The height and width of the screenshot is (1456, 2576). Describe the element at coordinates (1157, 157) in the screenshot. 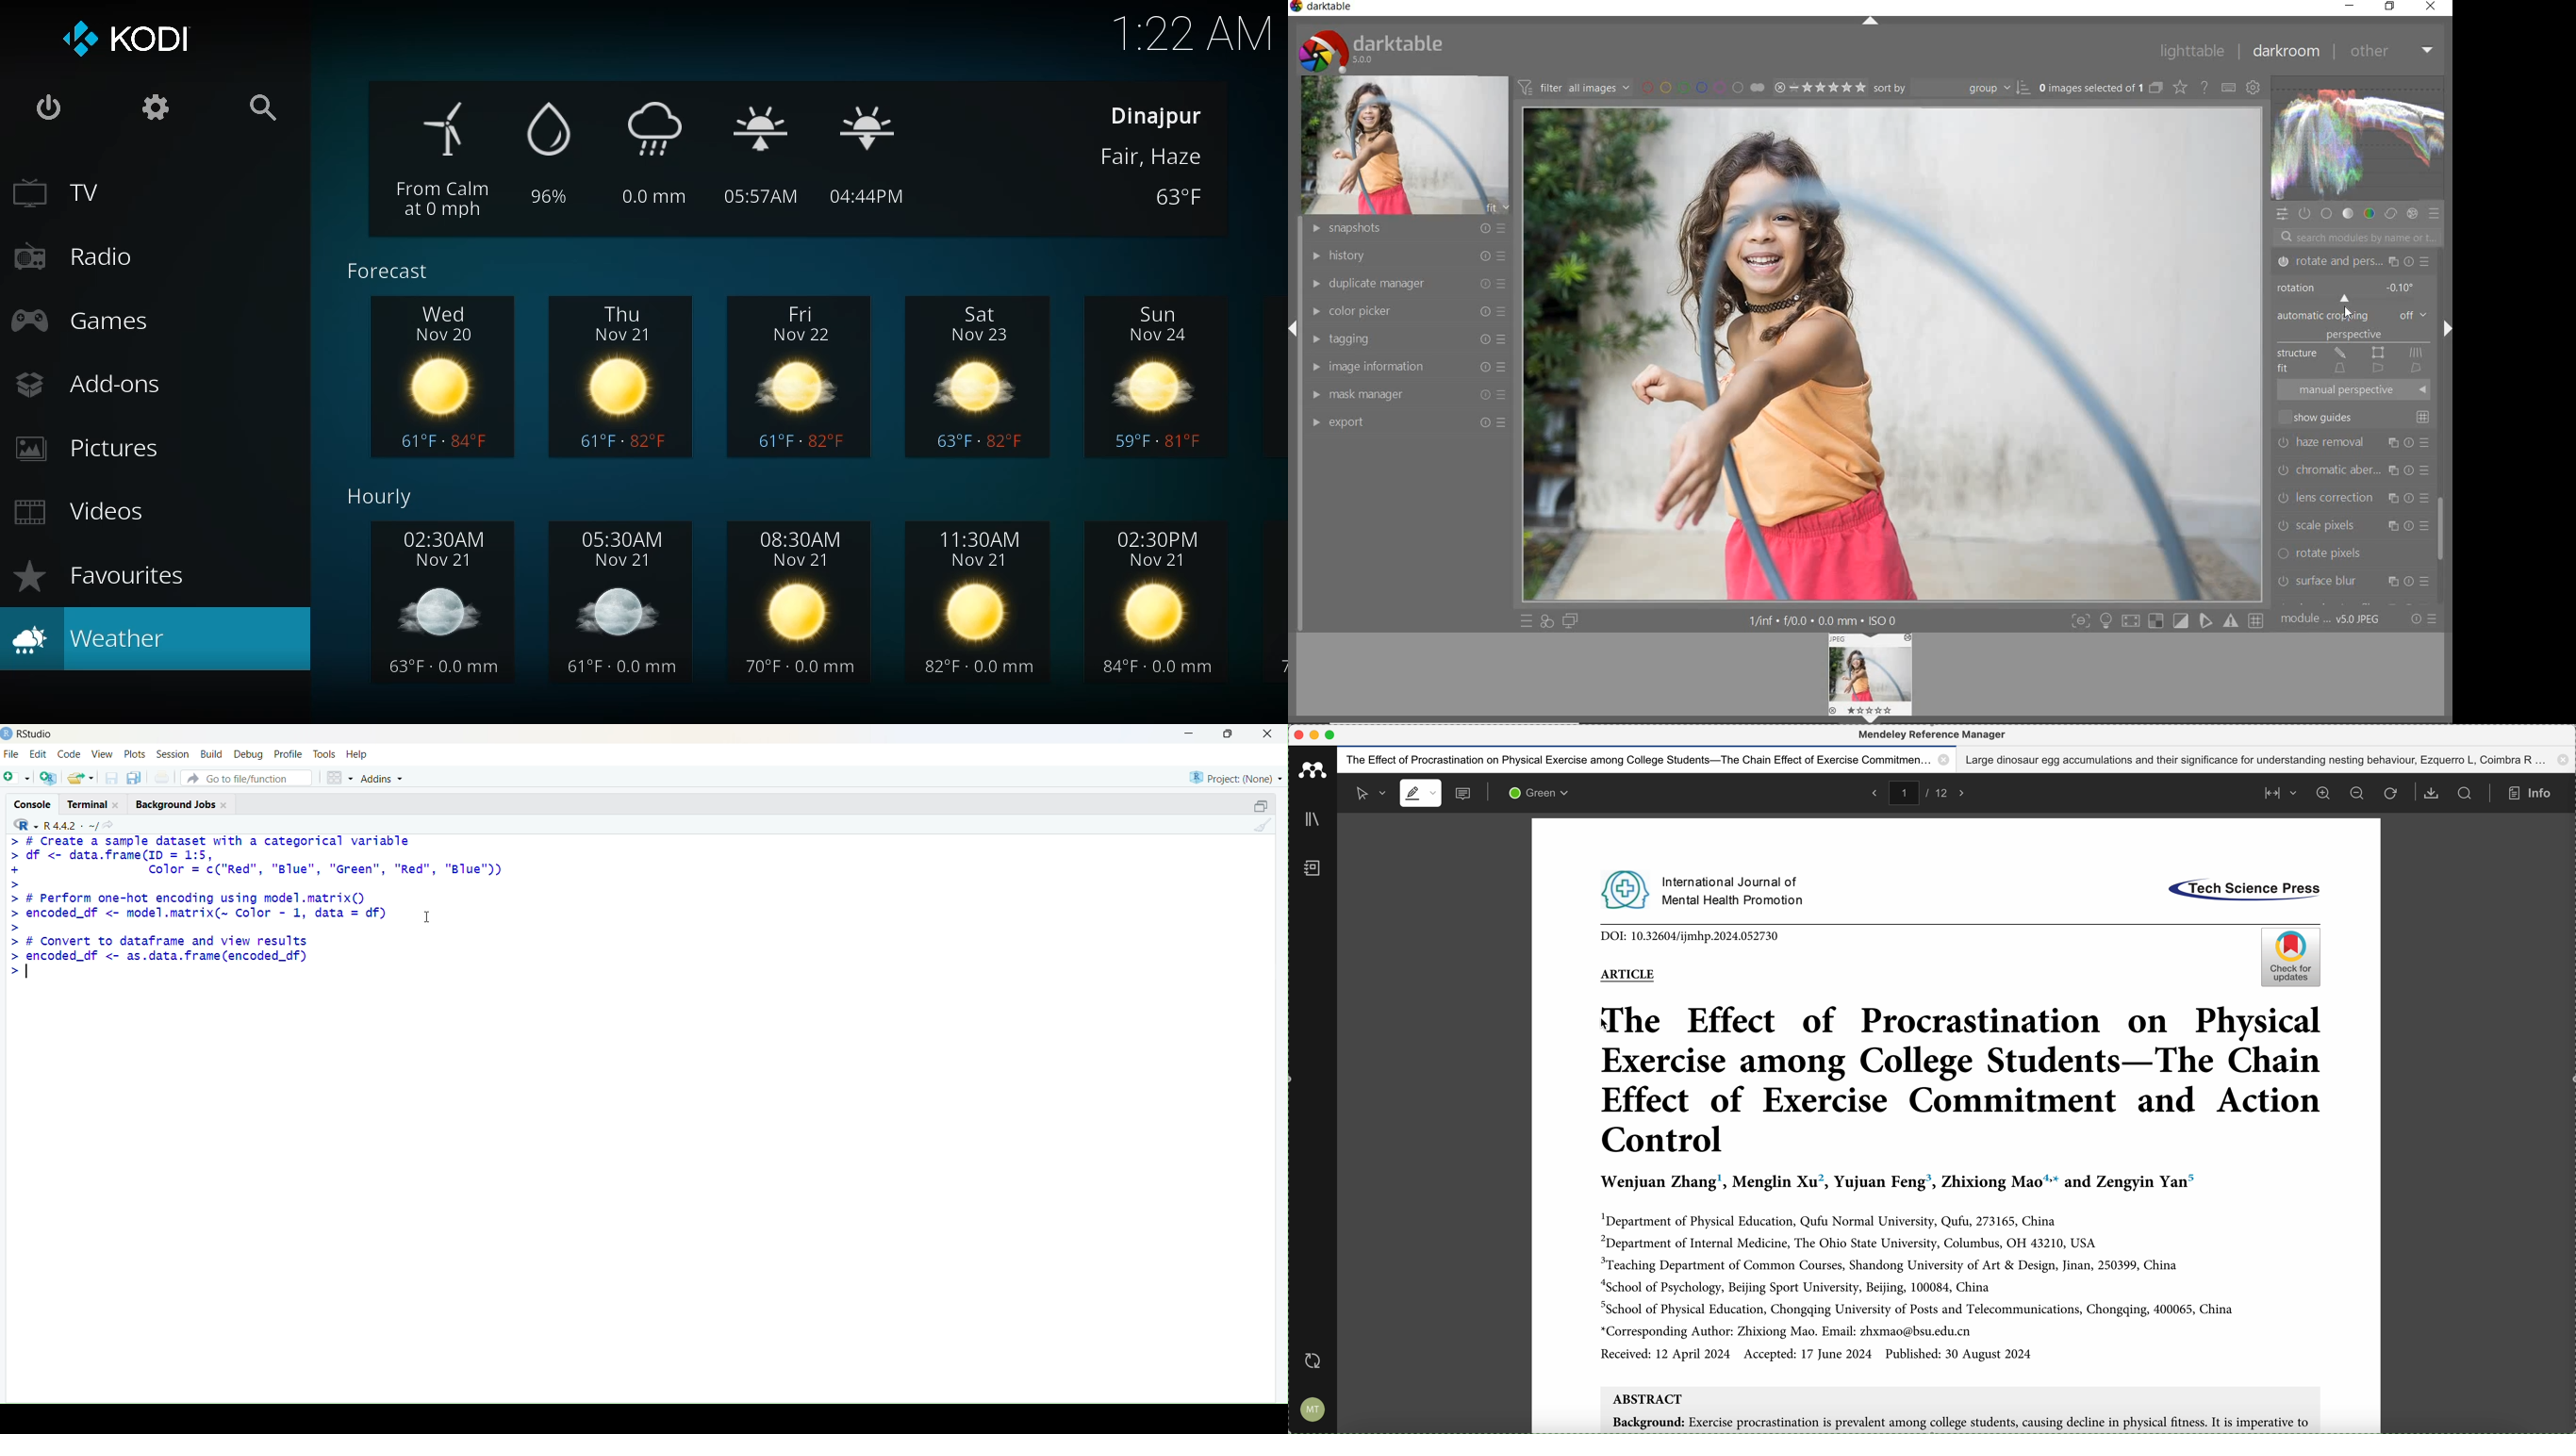

I see `fair haze` at that location.